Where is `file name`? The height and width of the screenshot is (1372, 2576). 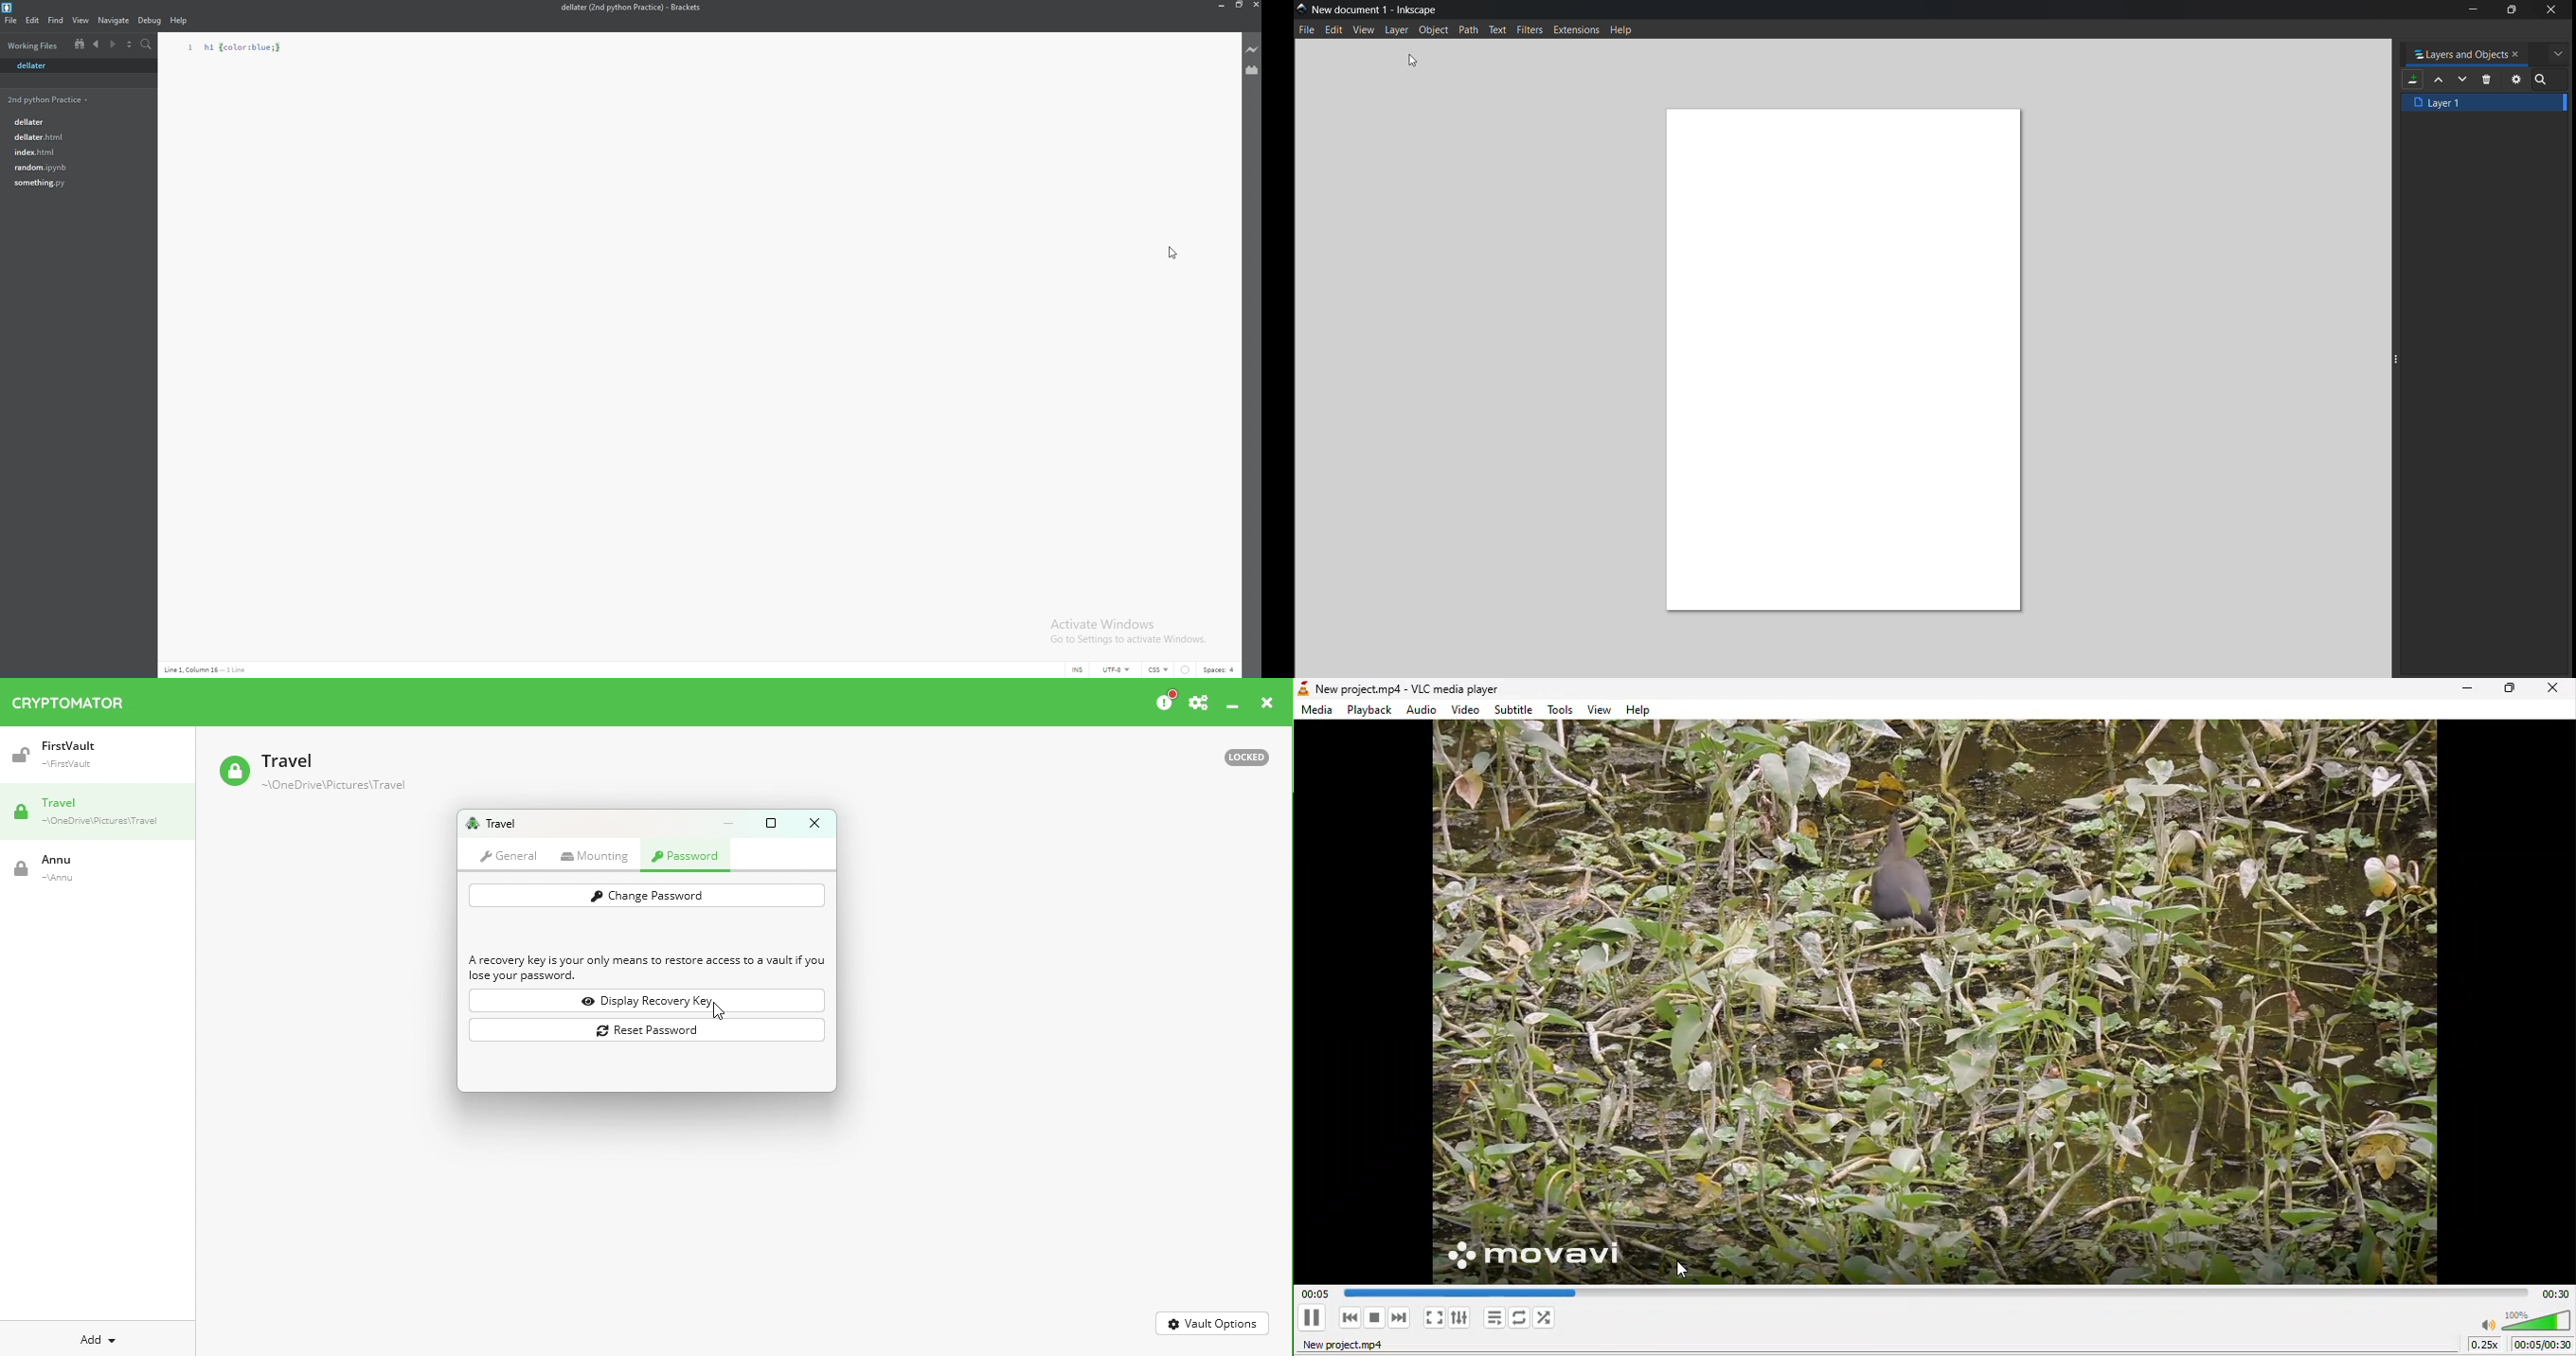 file name is located at coordinates (630, 7).